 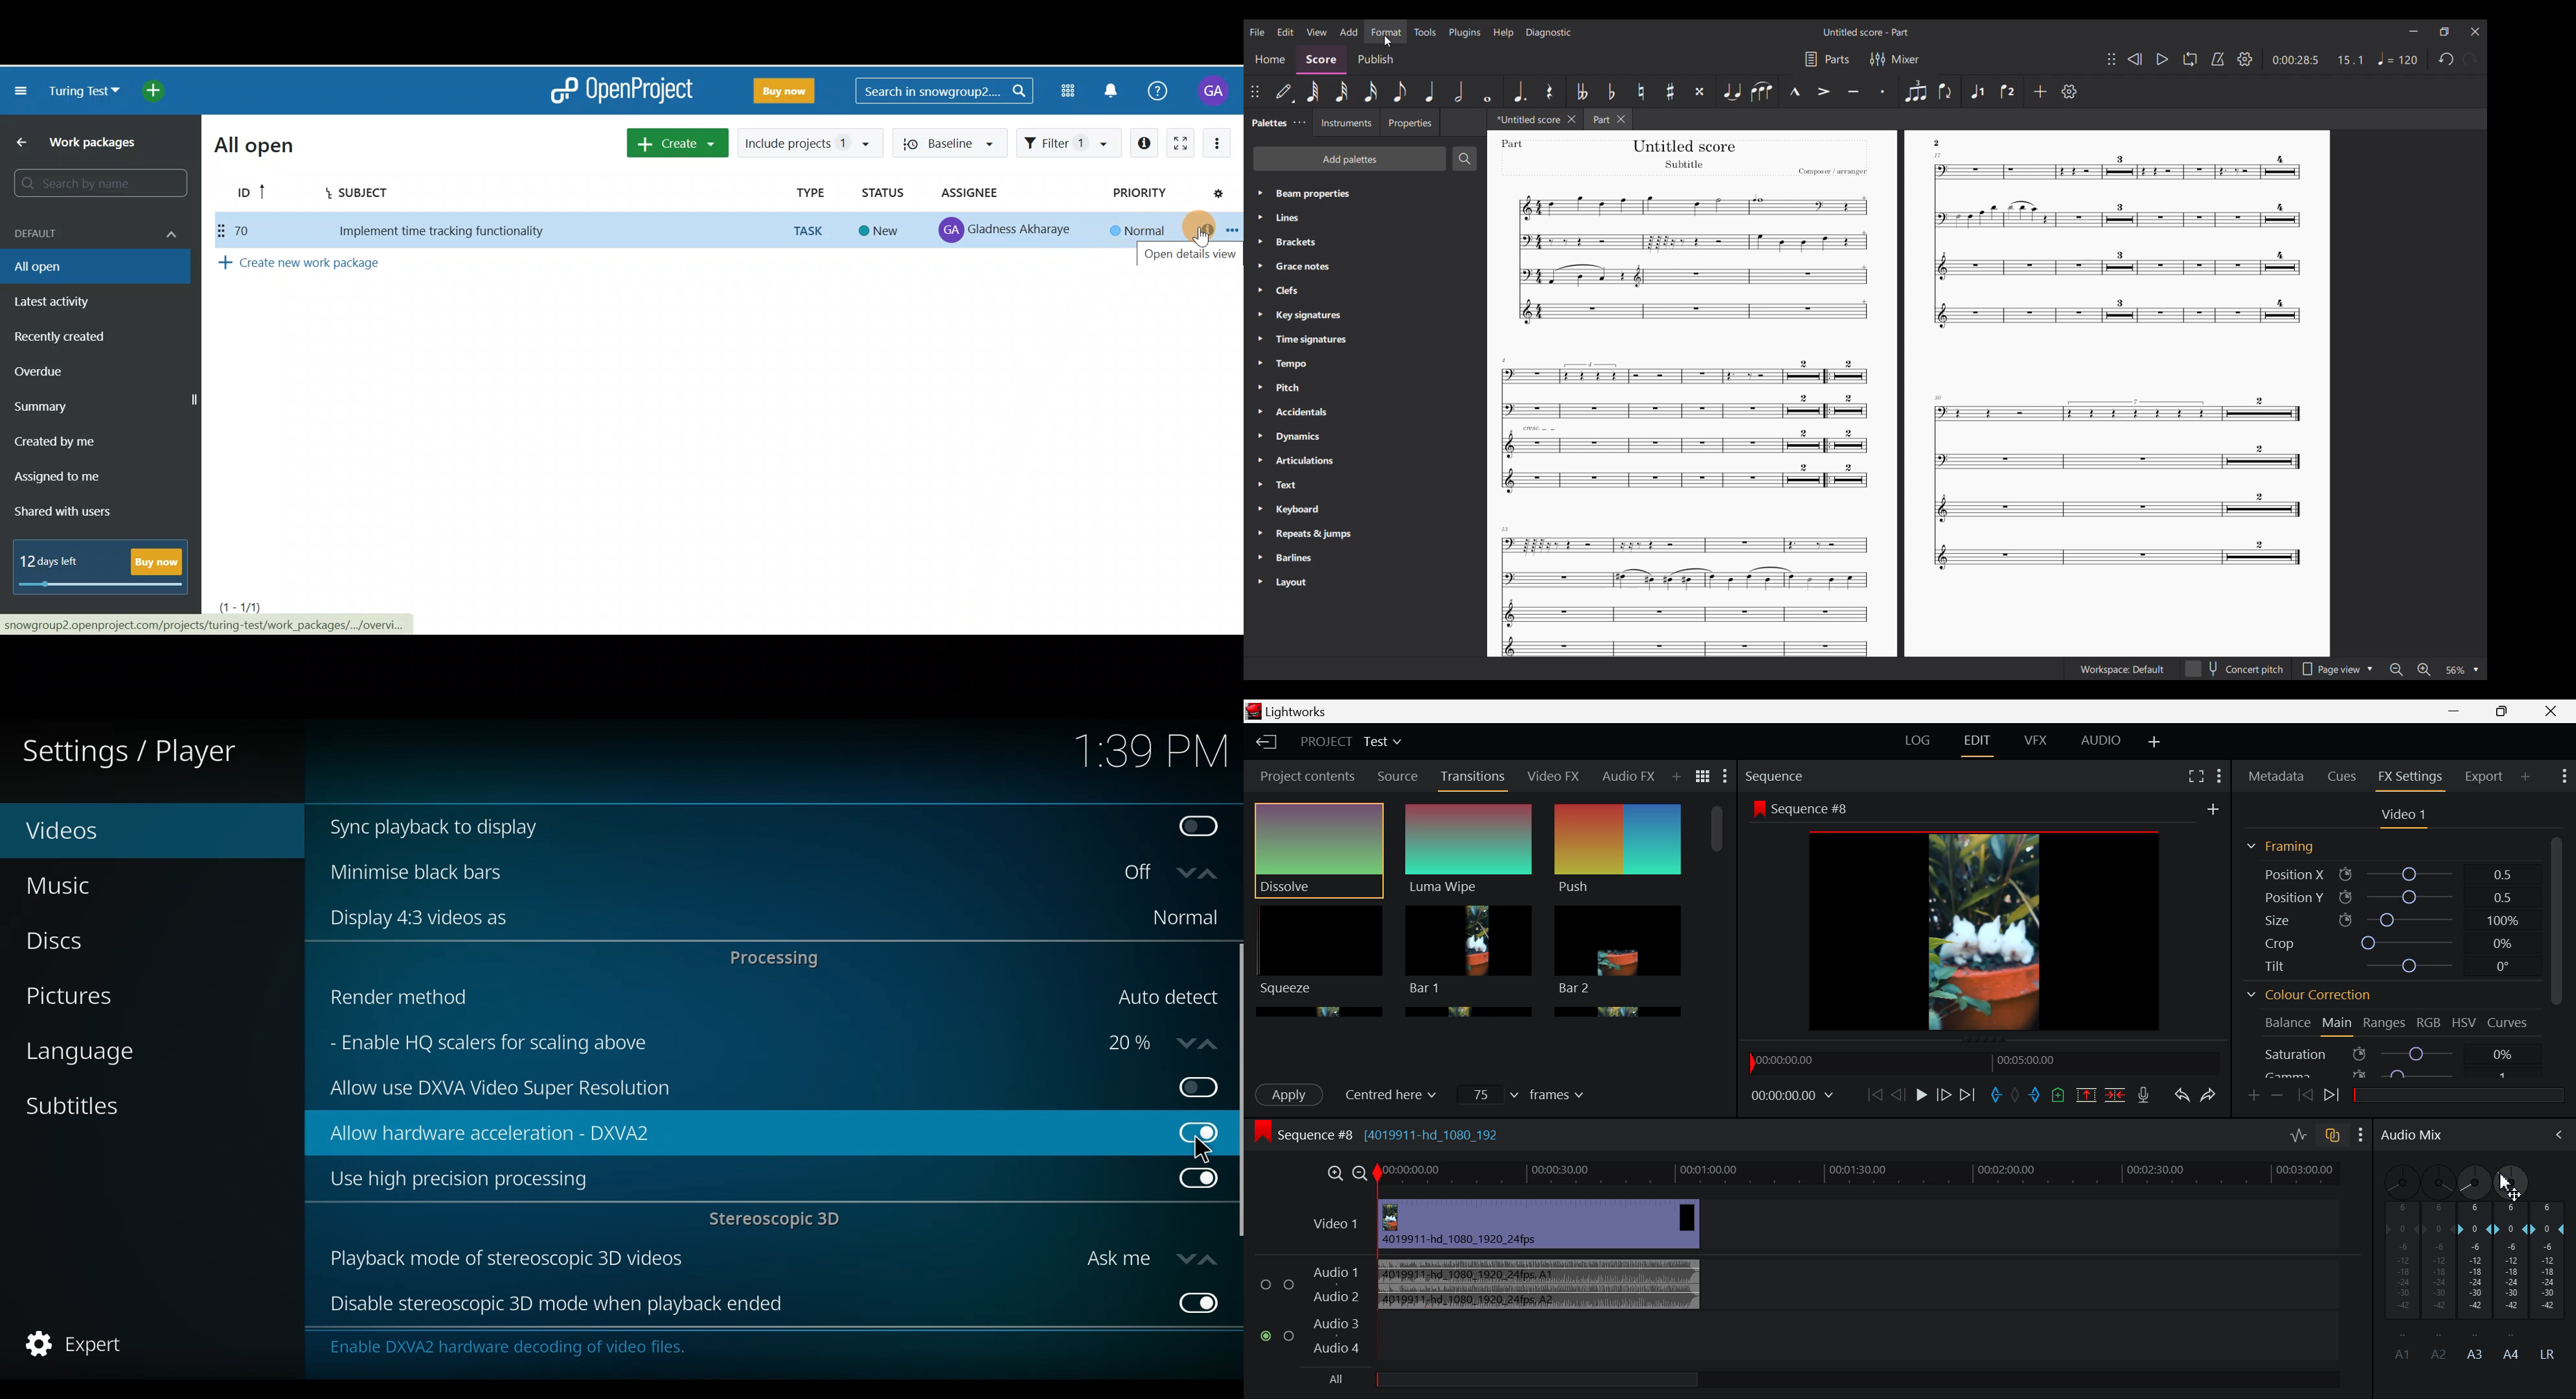 I want to click on Beam propertiex, so click(x=1310, y=193).